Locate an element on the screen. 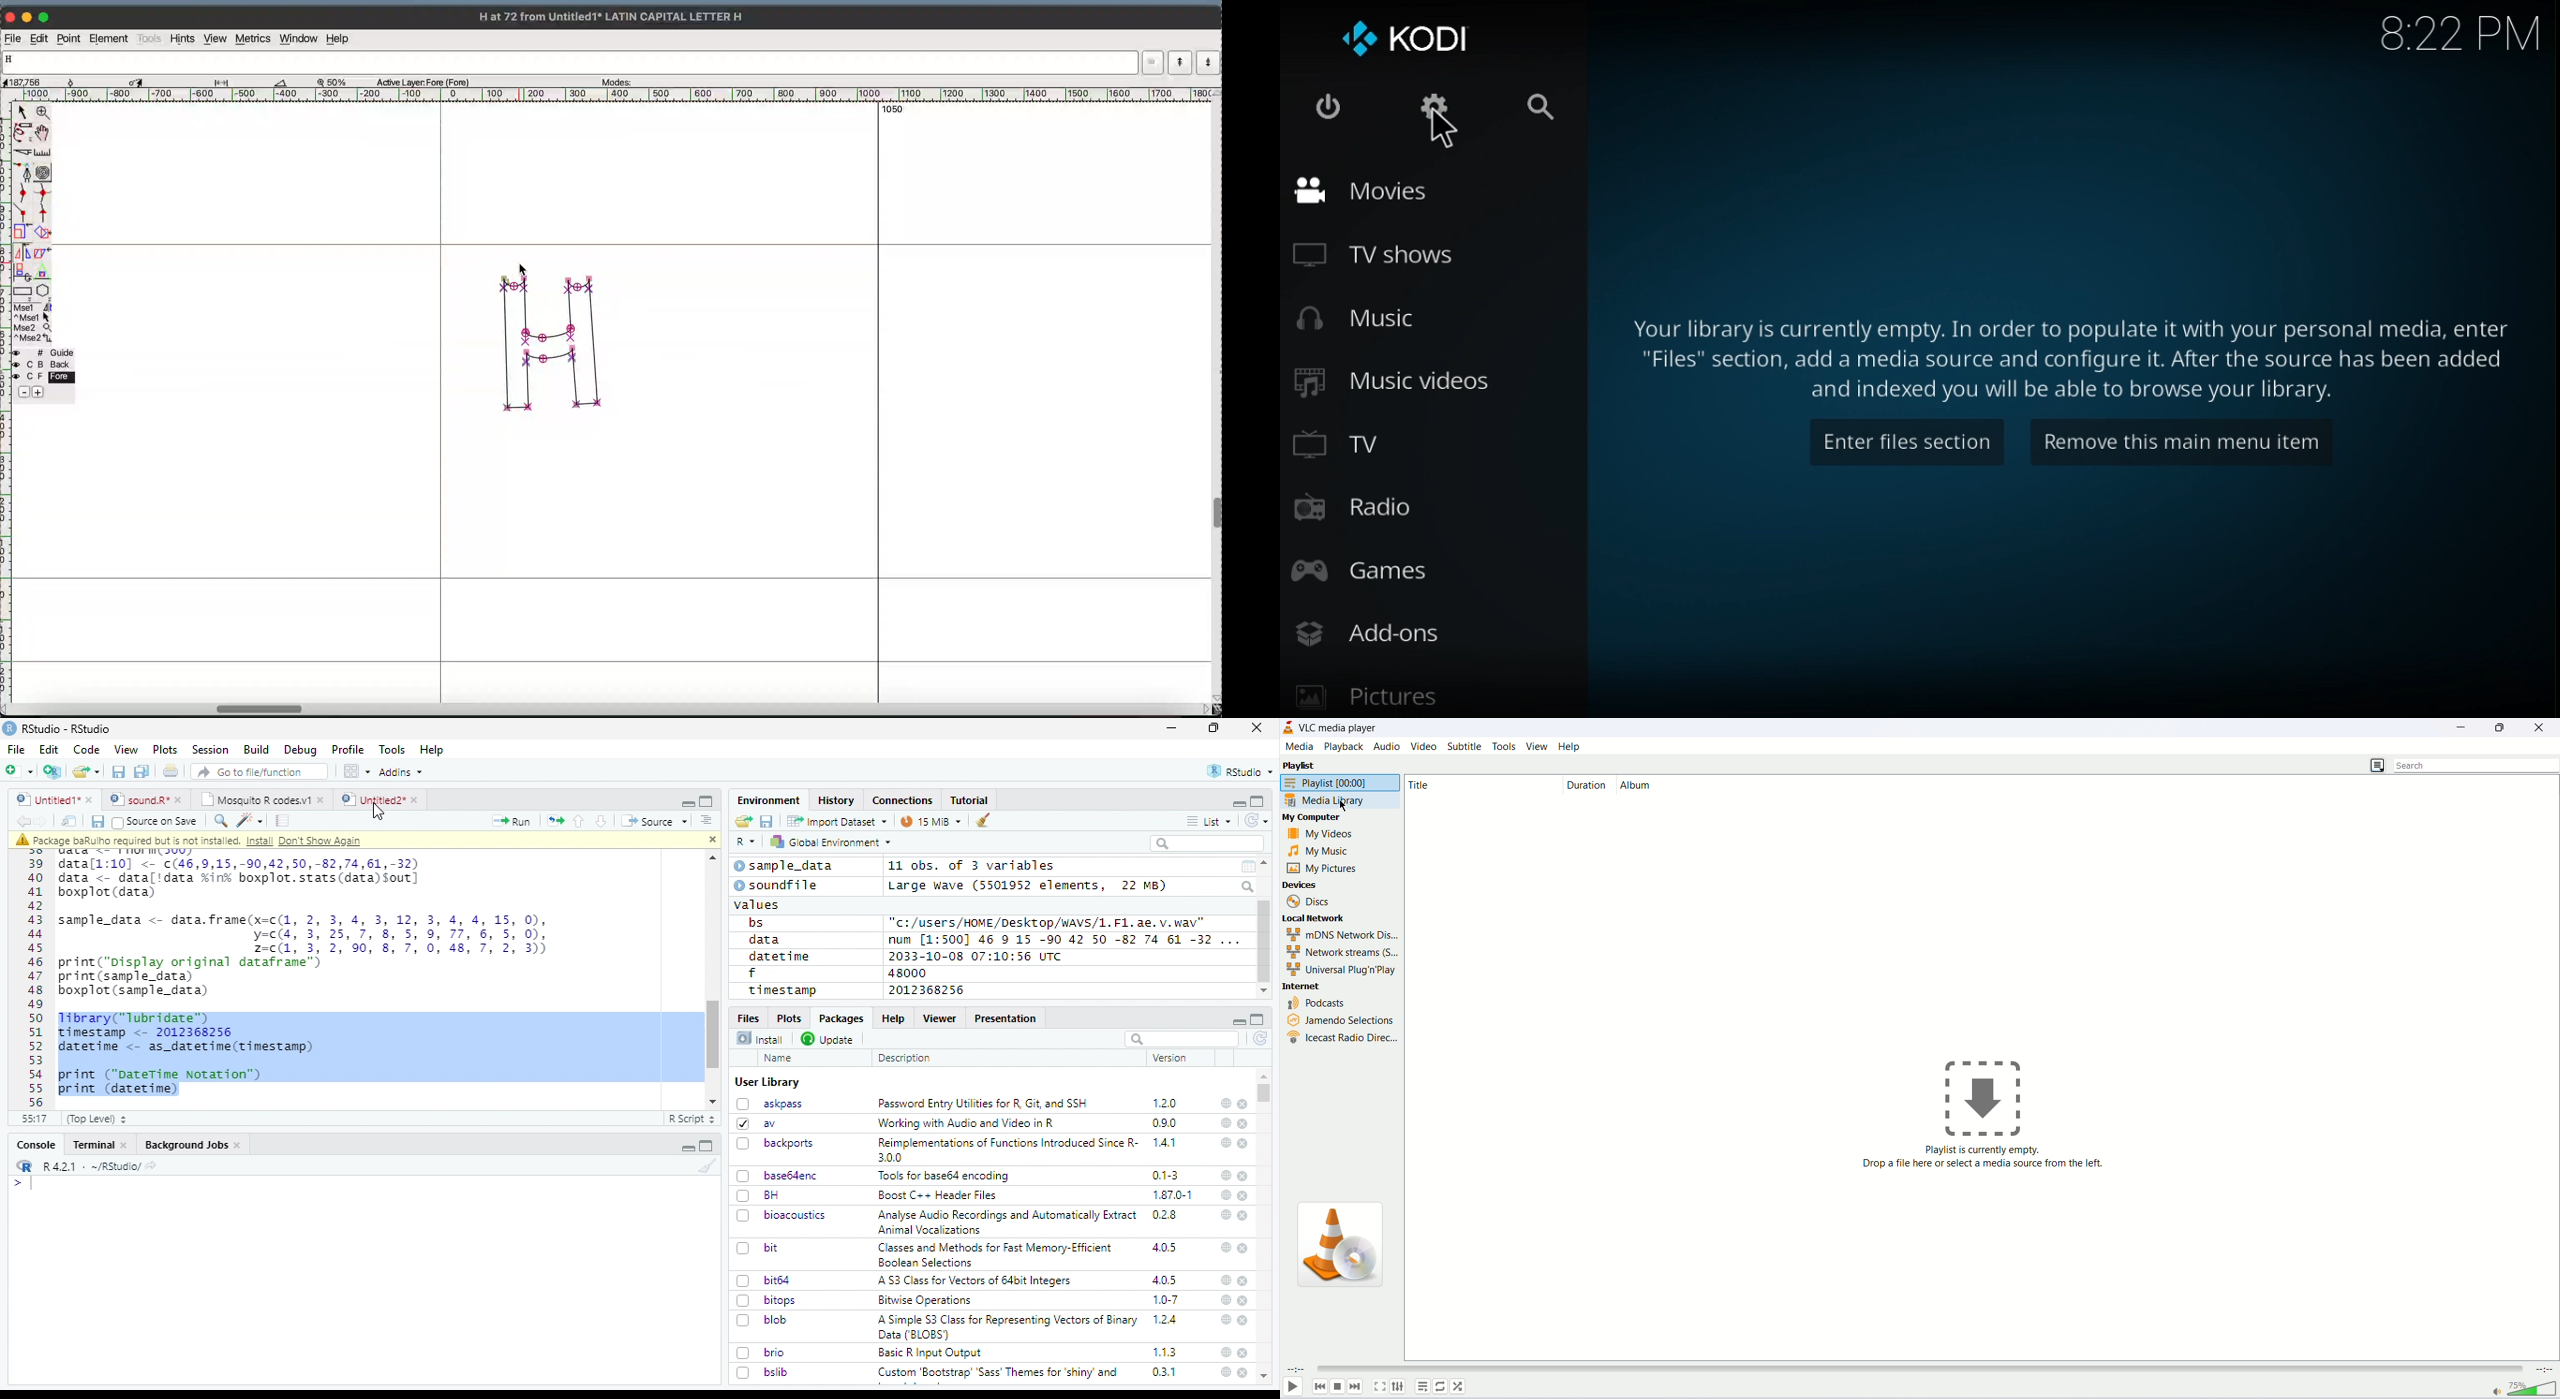 This screenshot has width=2576, height=1400. Add-Ons is located at coordinates (1369, 633).